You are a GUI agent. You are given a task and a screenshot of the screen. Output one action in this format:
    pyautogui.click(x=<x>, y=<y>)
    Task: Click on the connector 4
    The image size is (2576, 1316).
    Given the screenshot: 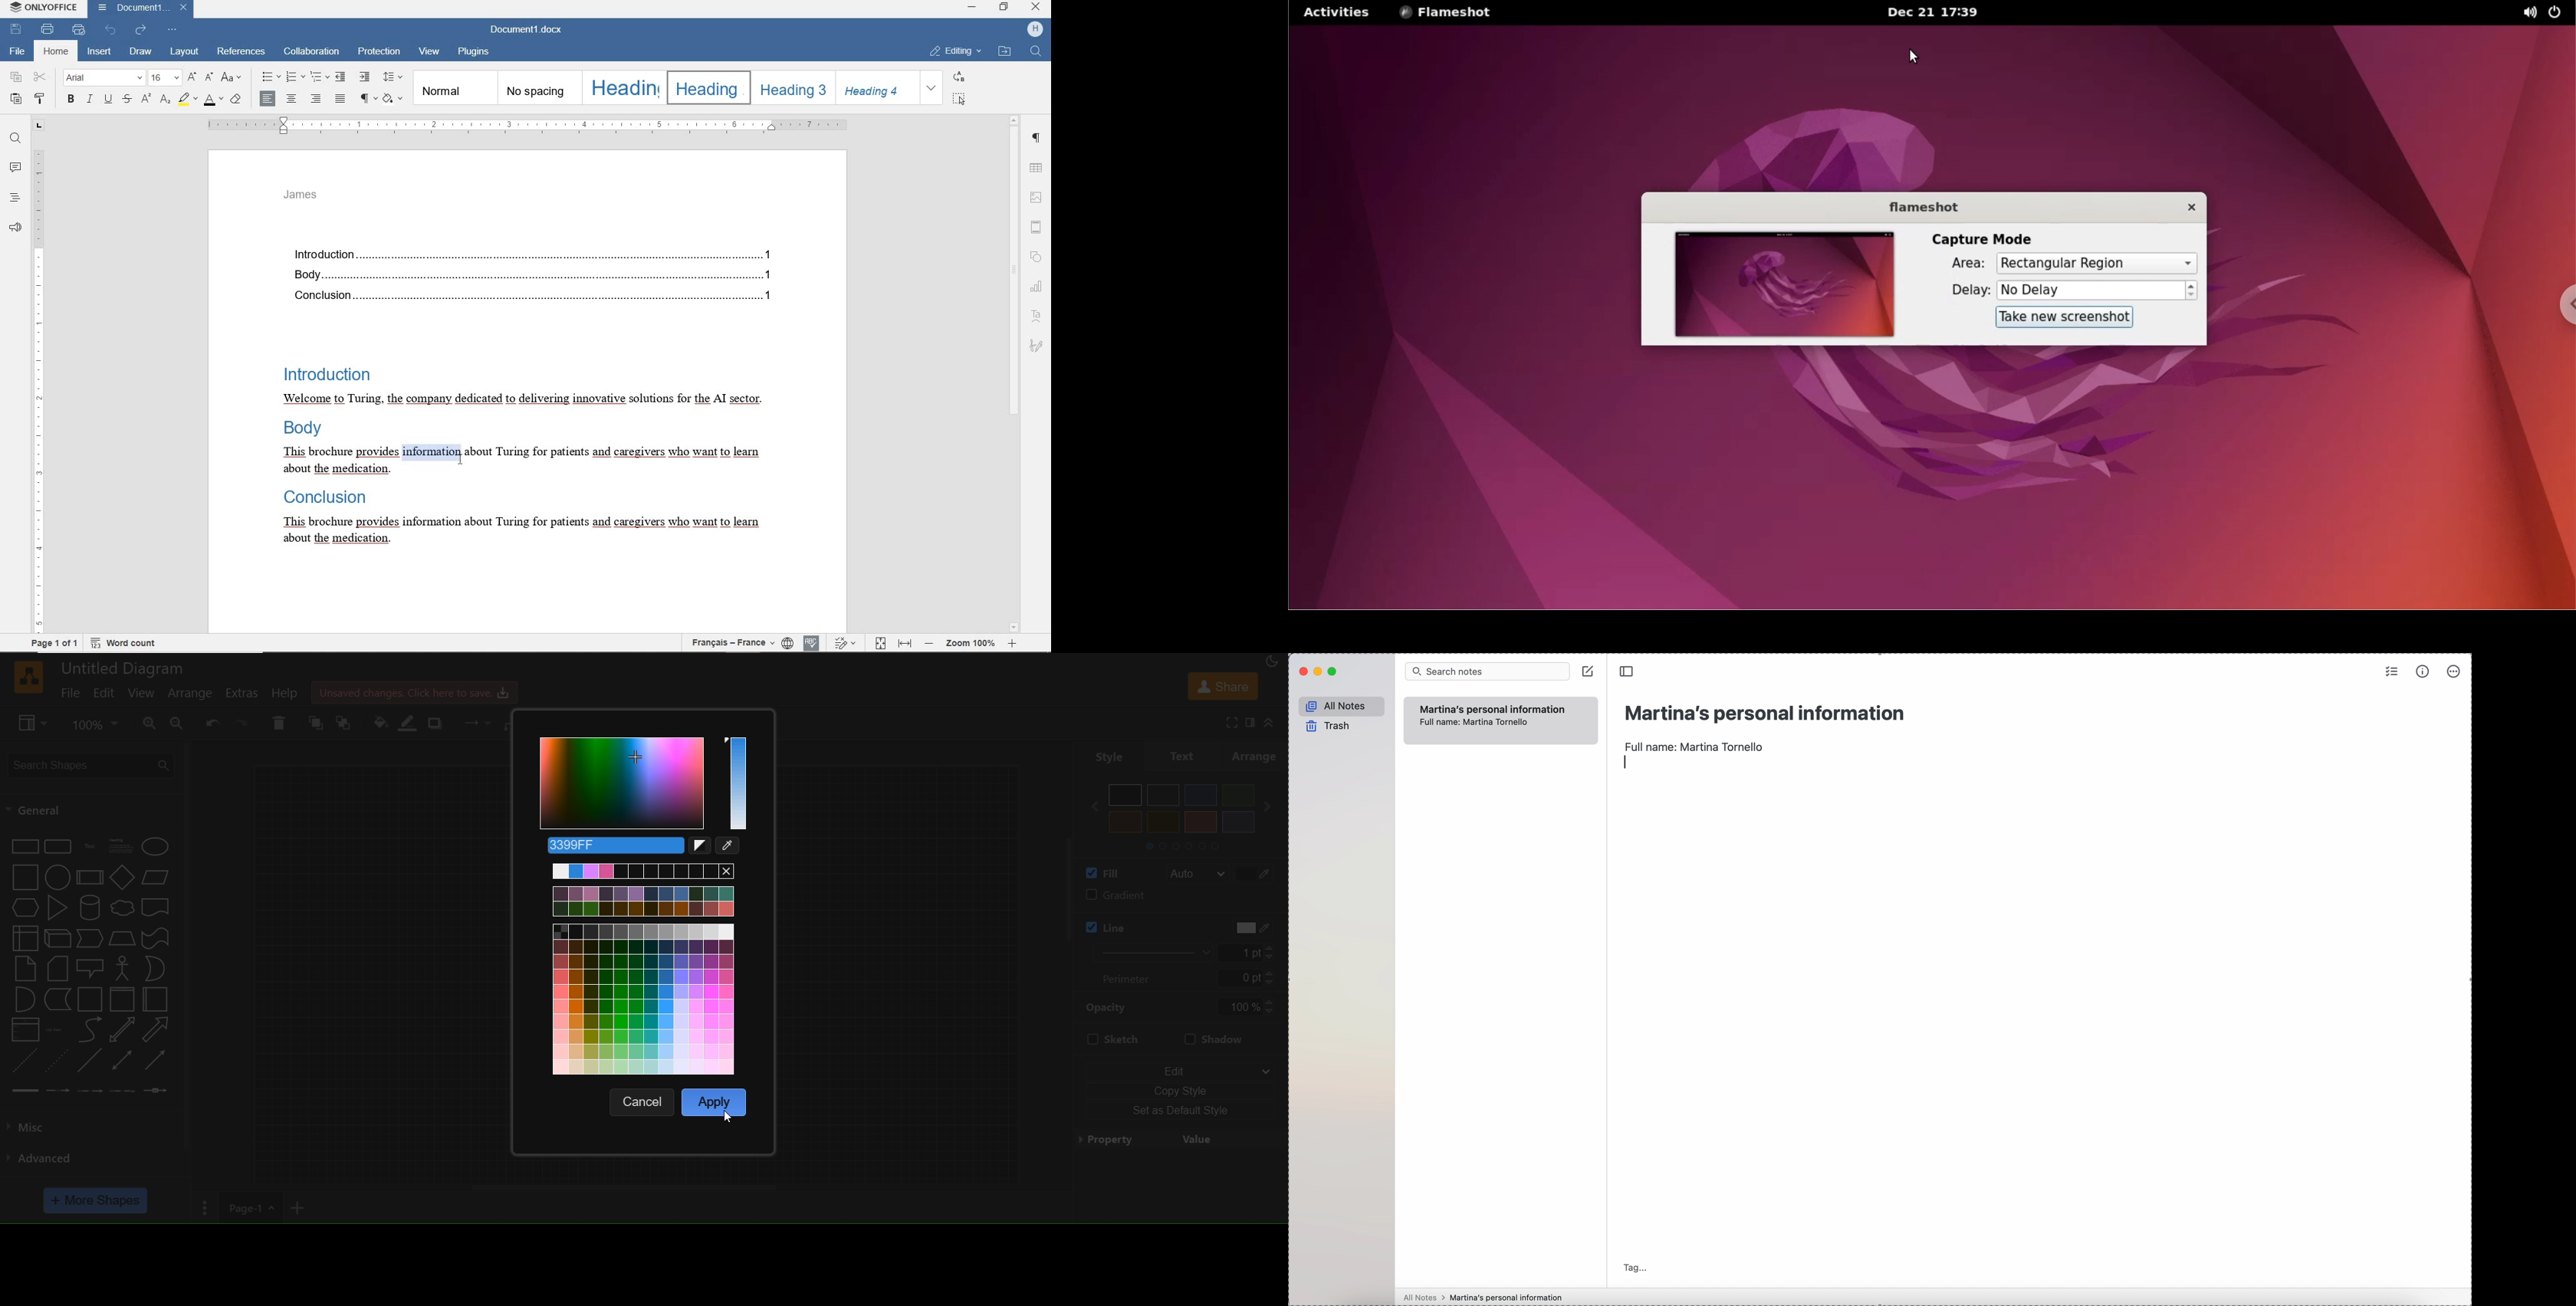 What is the action you would take?
    pyautogui.click(x=123, y=1092)
    